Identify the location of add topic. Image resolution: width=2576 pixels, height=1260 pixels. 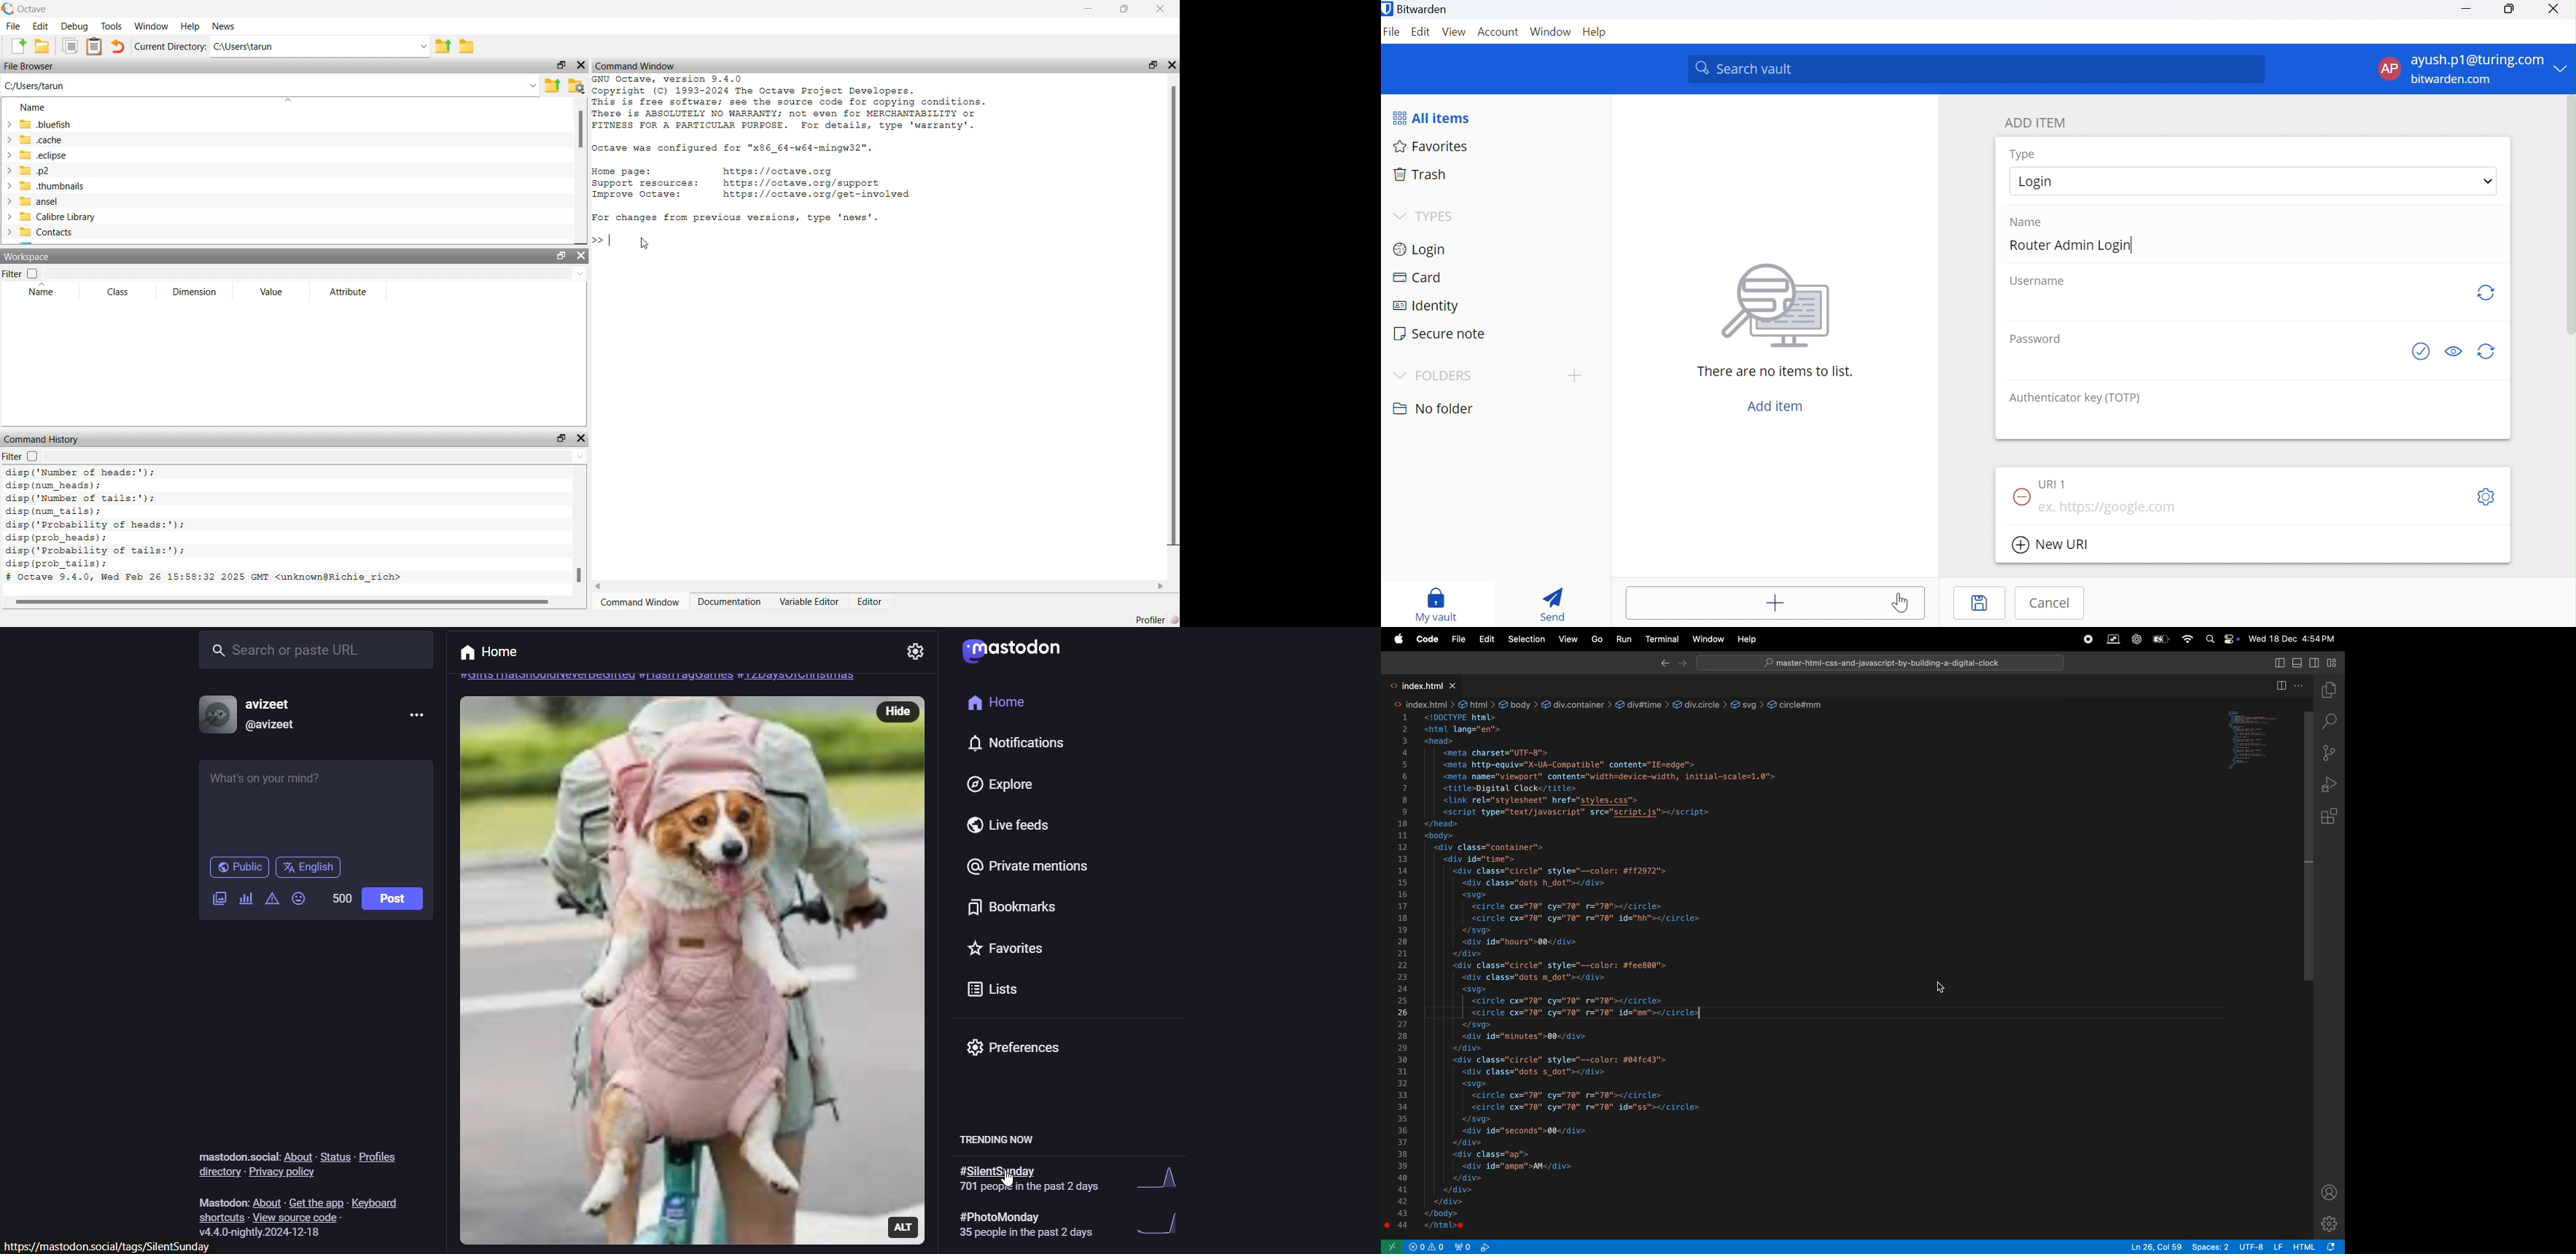
(1575, 375).